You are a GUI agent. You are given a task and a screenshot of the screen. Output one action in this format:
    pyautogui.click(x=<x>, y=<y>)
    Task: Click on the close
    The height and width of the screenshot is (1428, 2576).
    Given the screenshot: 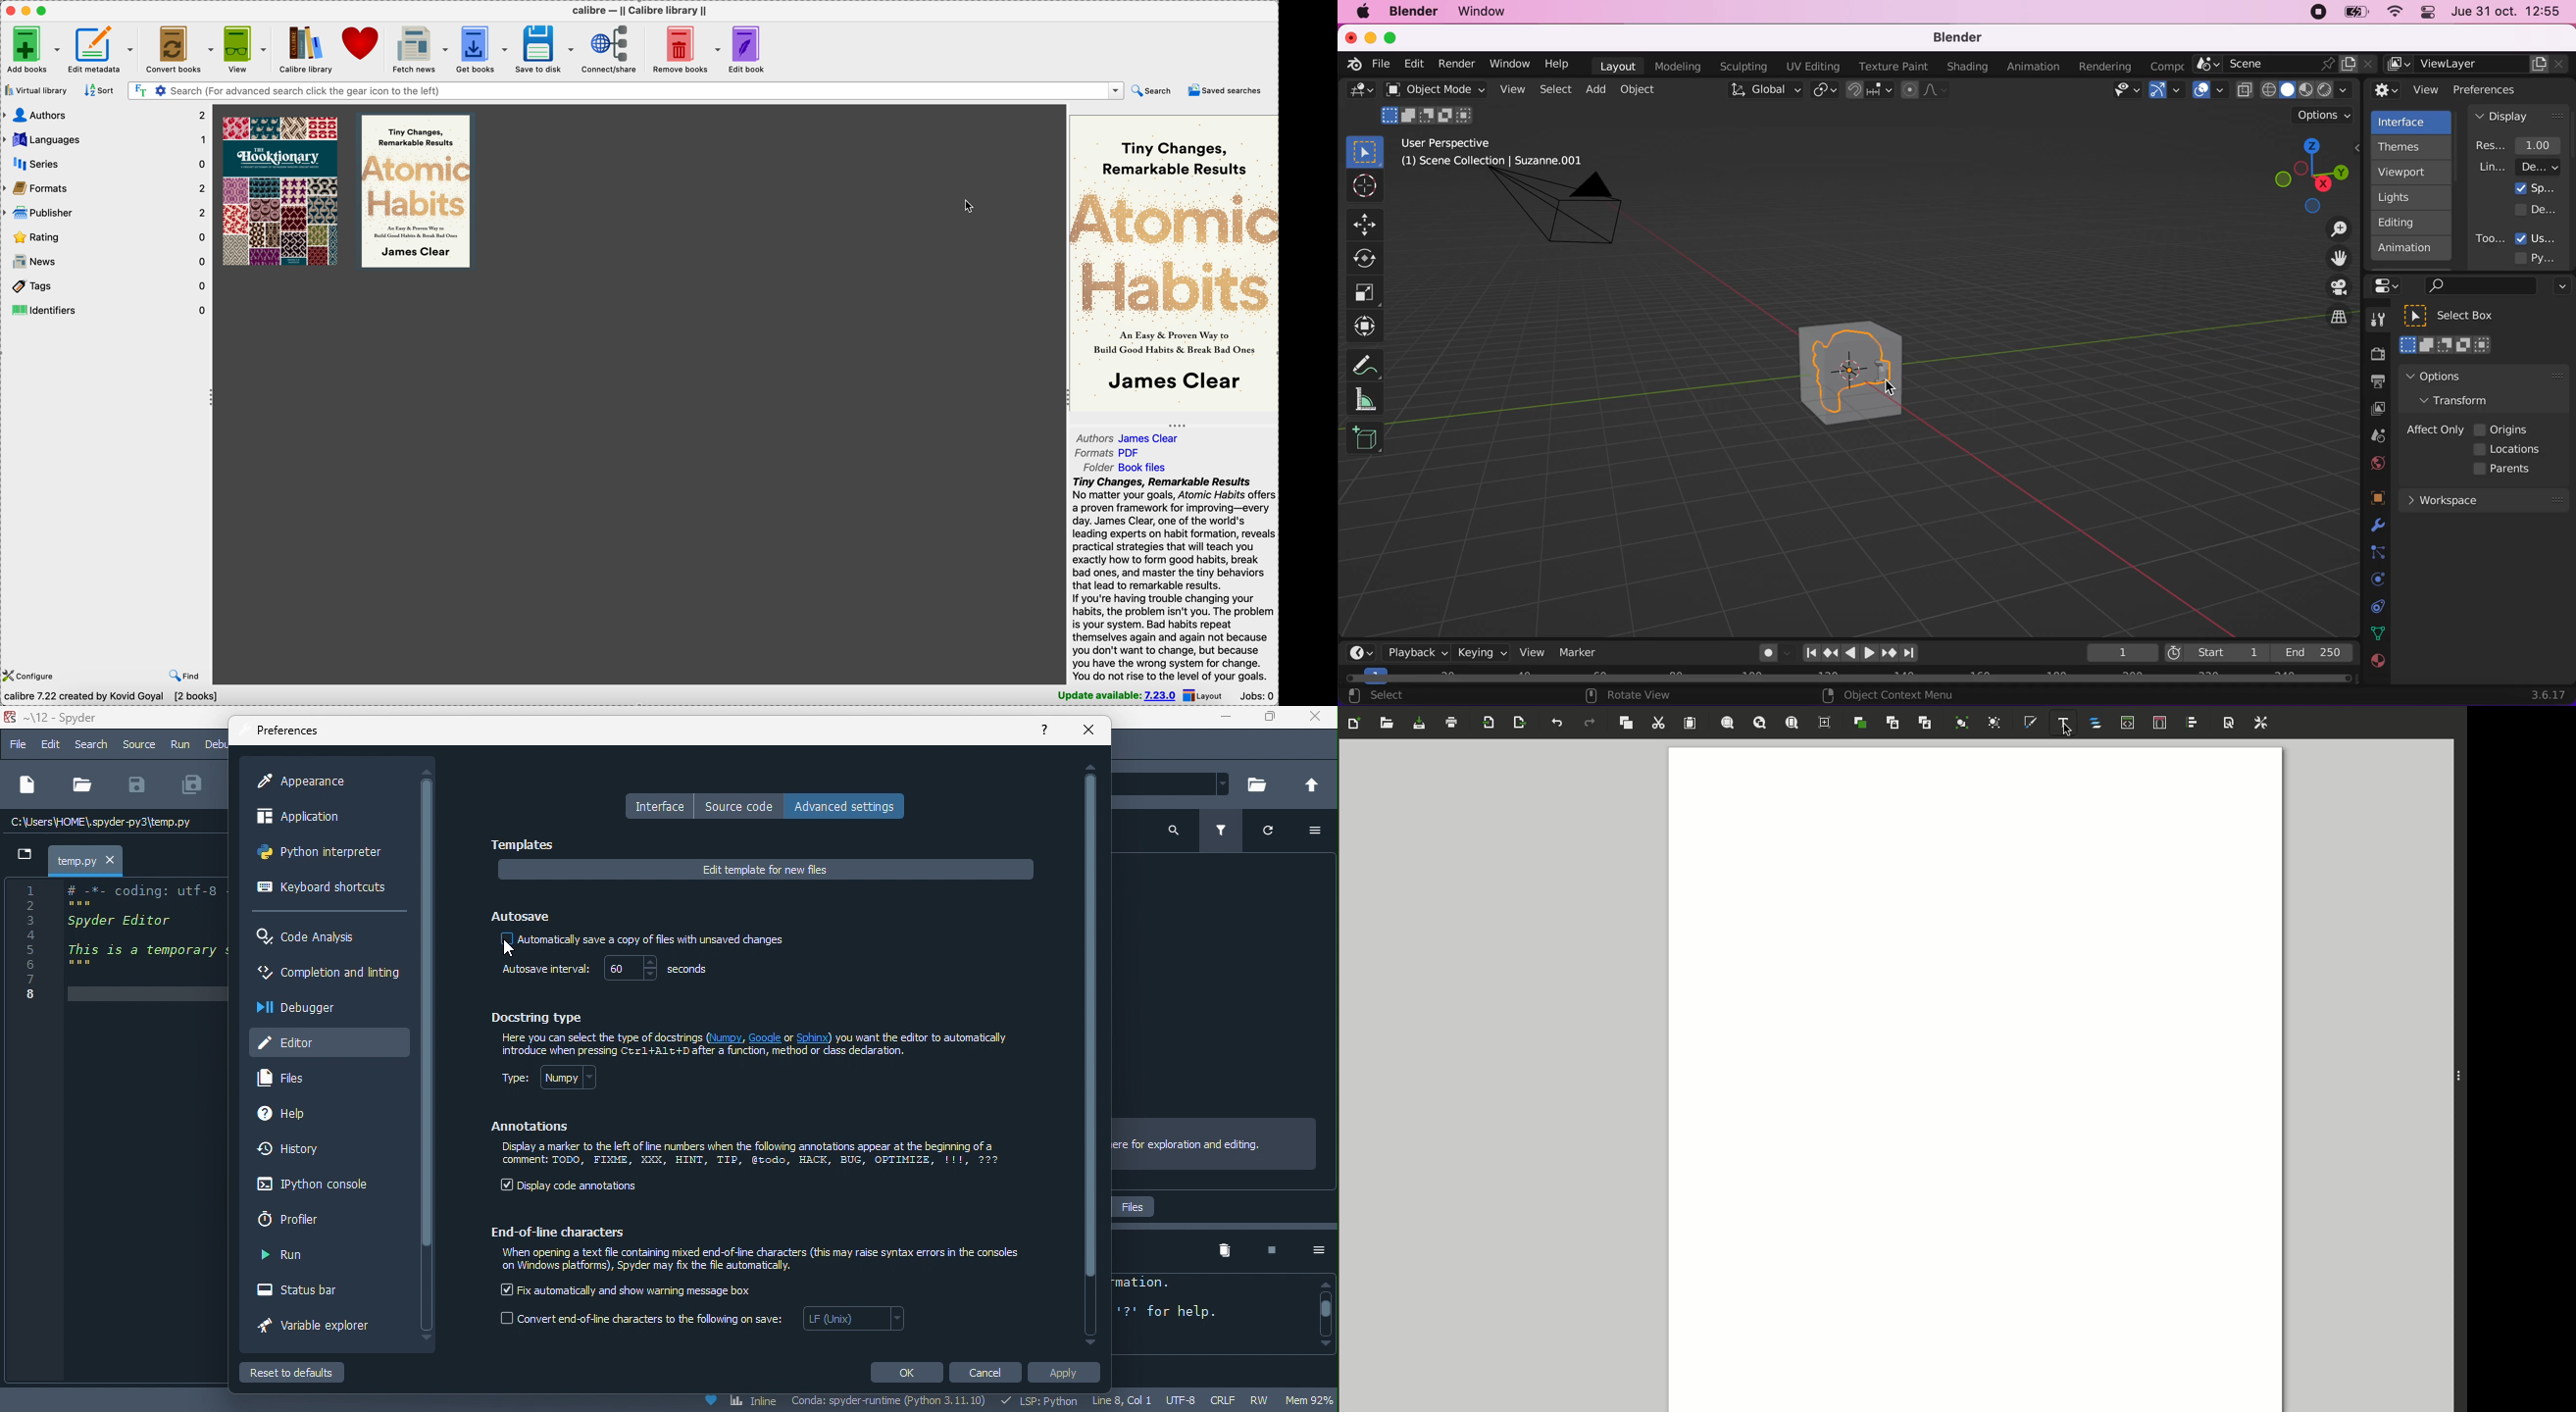 What is the action you would take?
    pyautogui.click(x=1315, y=720)
    